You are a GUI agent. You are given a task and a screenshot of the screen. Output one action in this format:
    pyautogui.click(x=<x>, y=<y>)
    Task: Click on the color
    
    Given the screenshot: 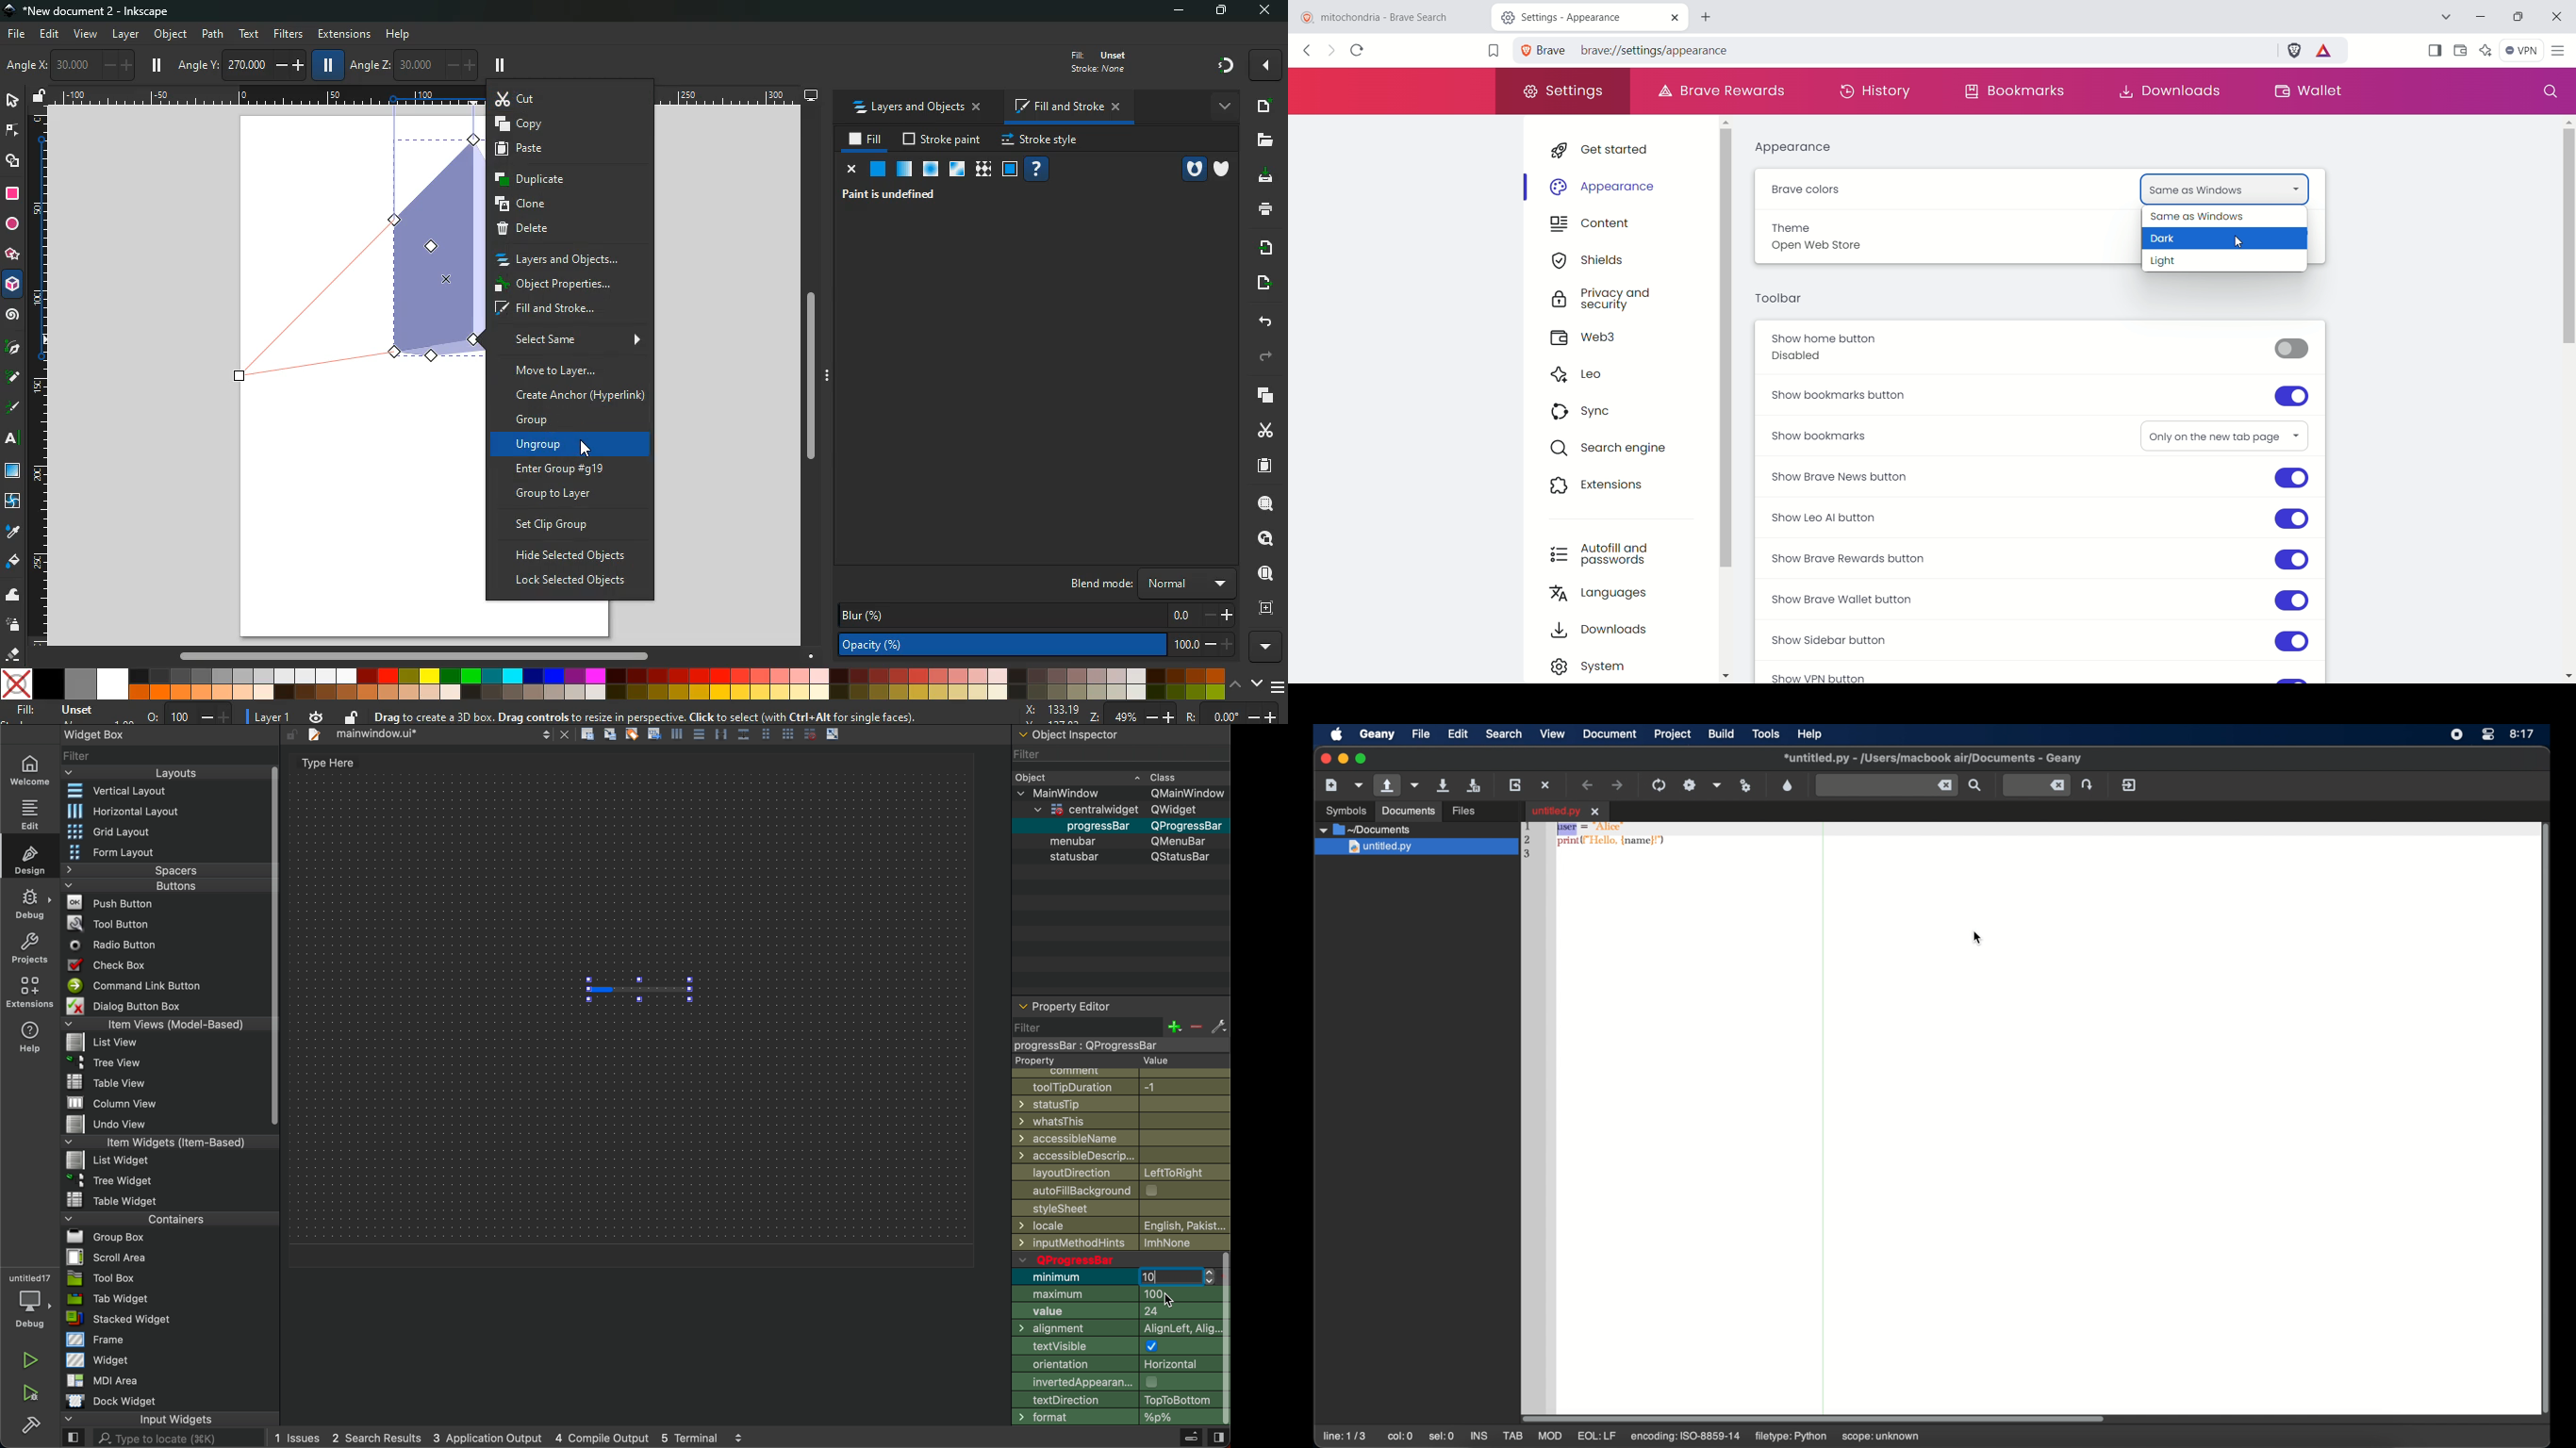 What is the action you would take?
    pyautogui.click(x=614, y=683)
    